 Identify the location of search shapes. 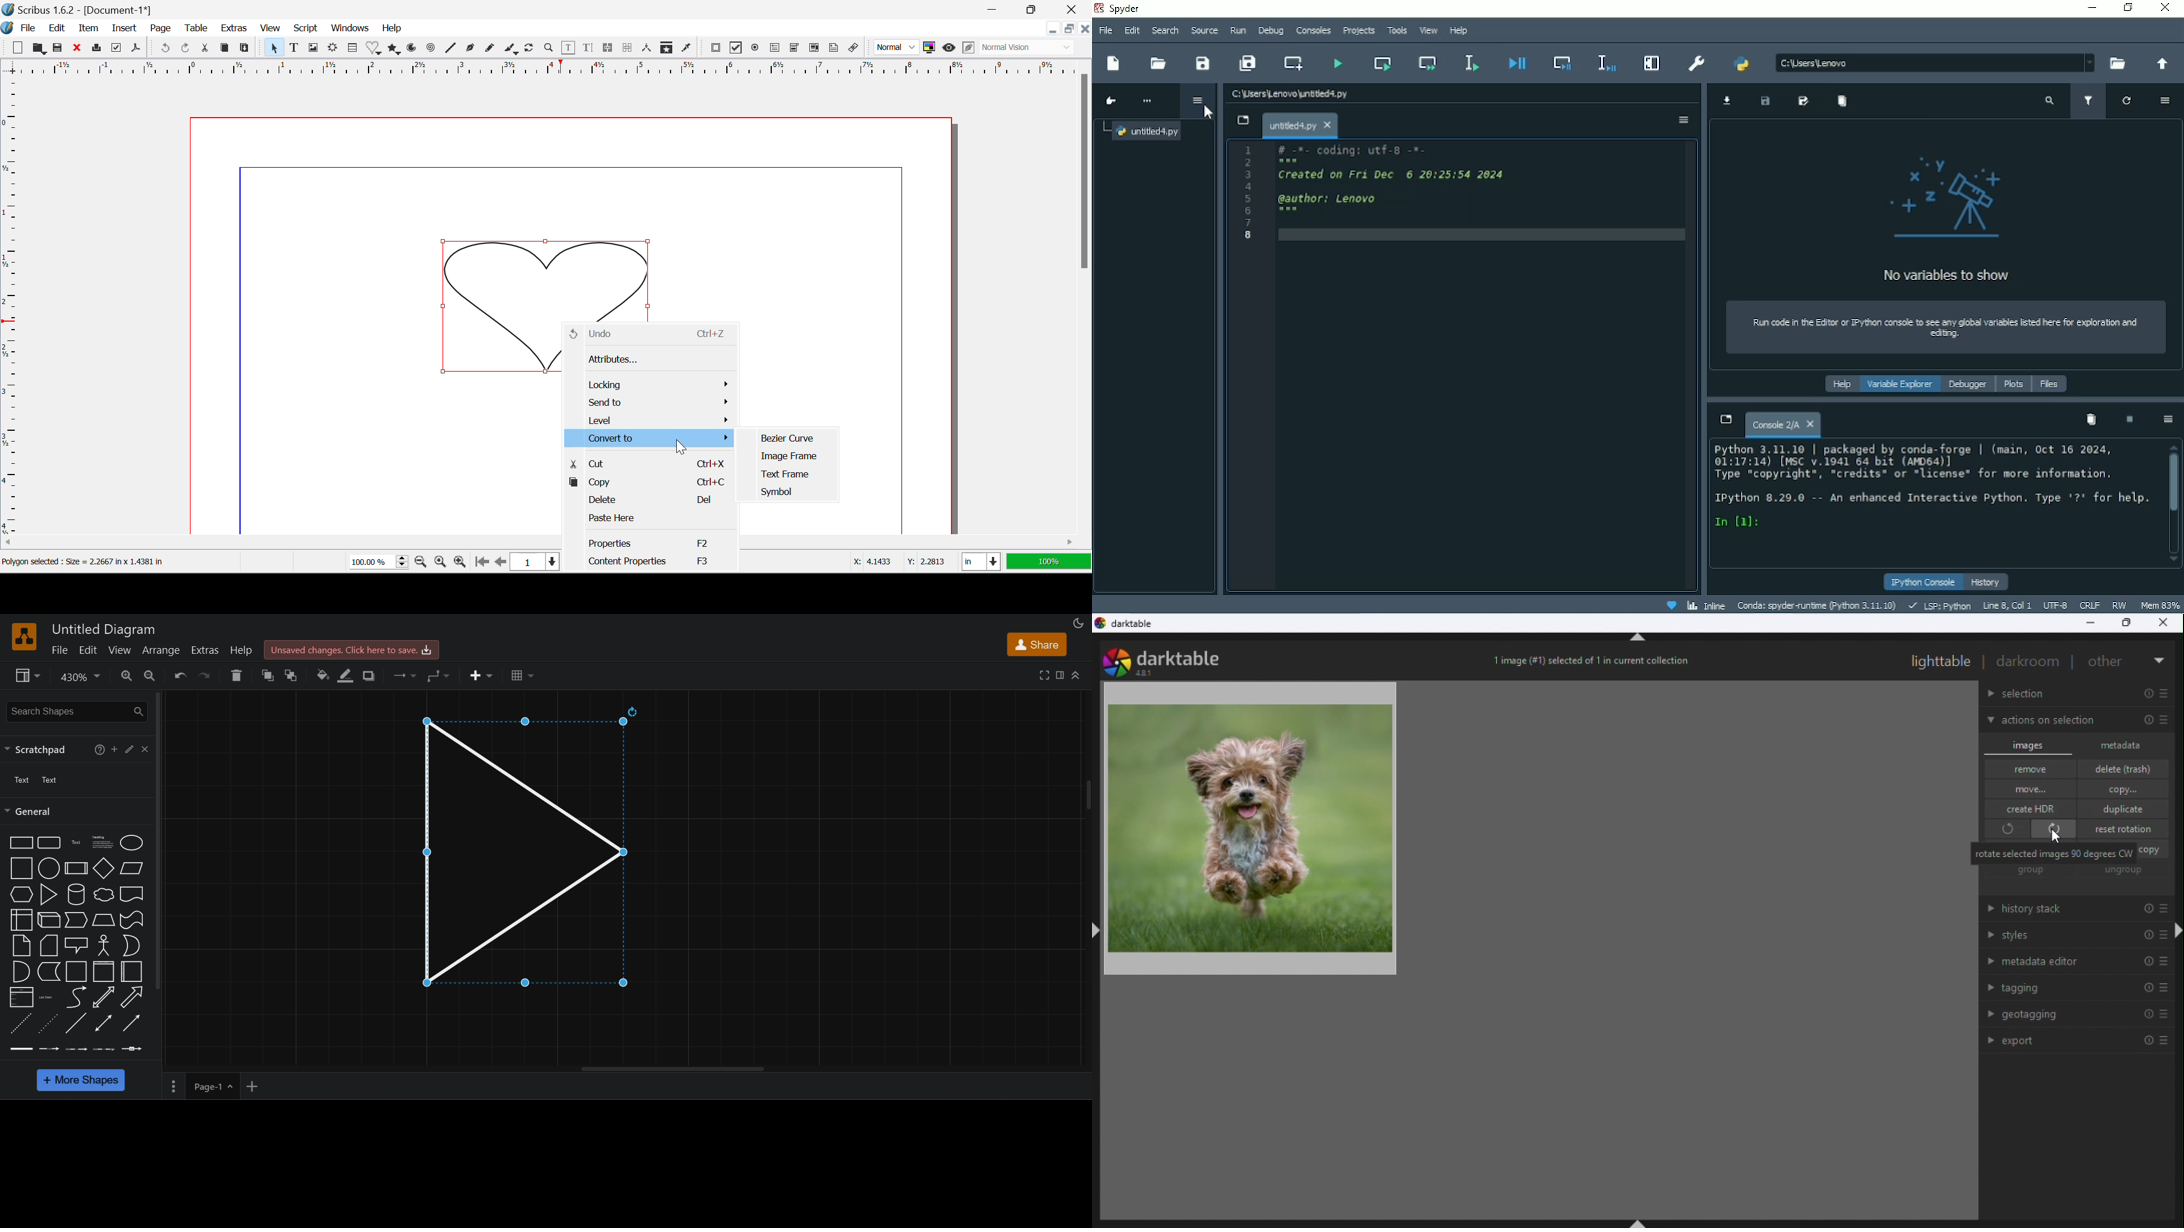
(78, 712).